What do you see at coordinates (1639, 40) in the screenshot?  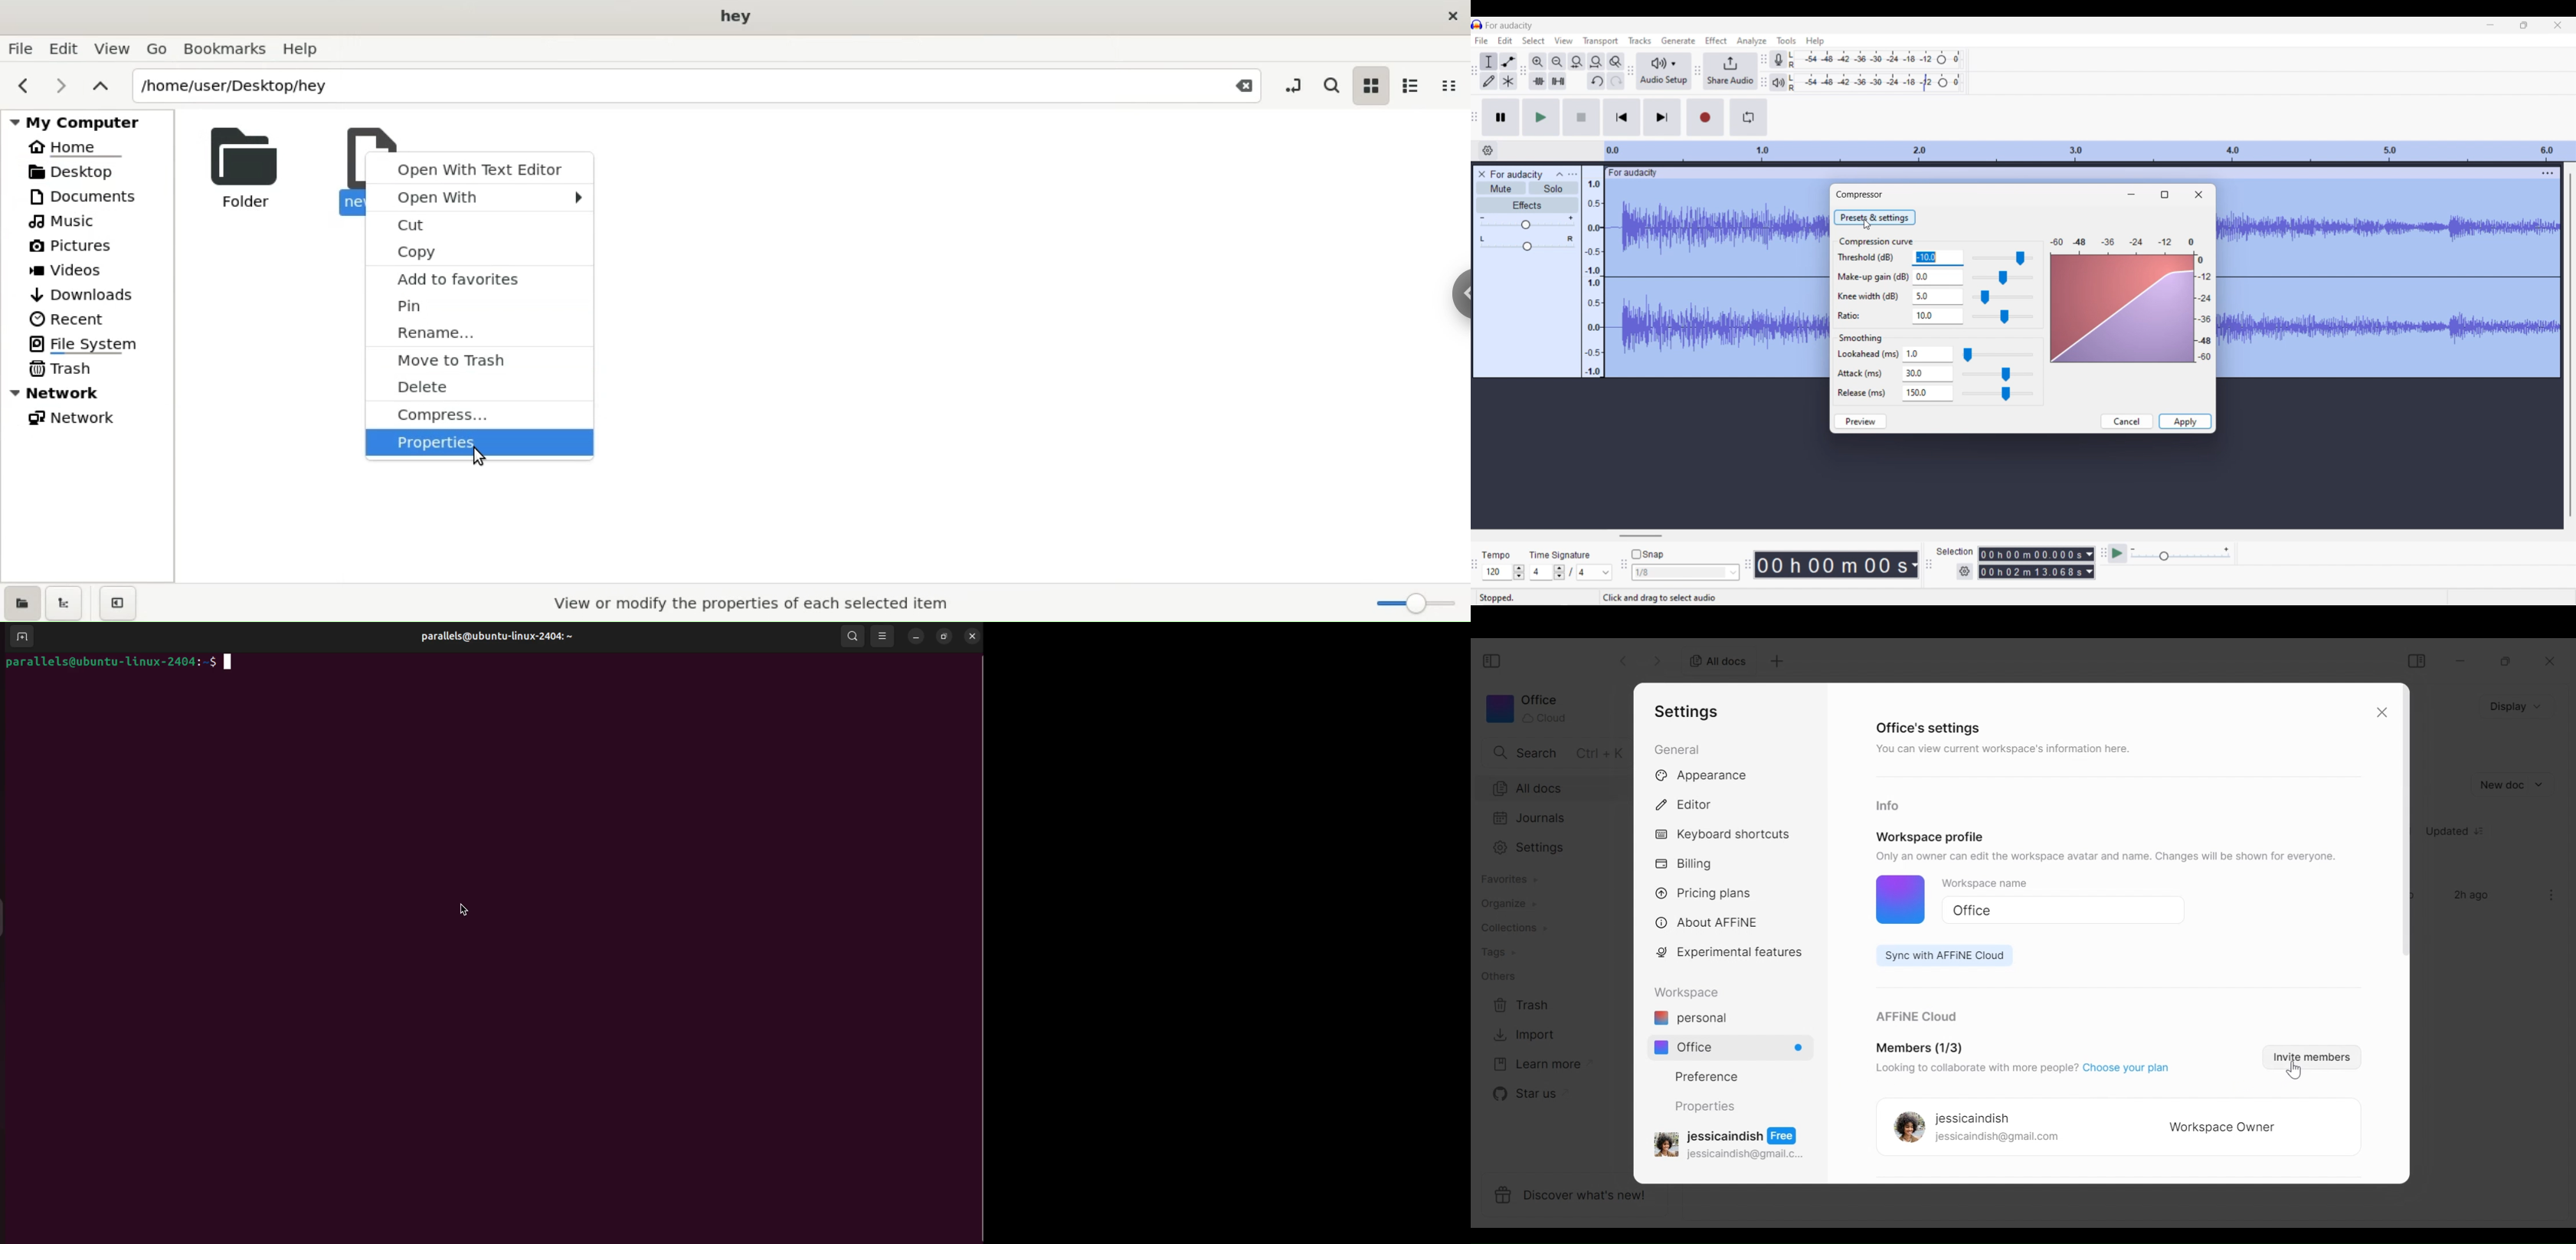 I see `Tracks` at bounding box center [1639, 40].